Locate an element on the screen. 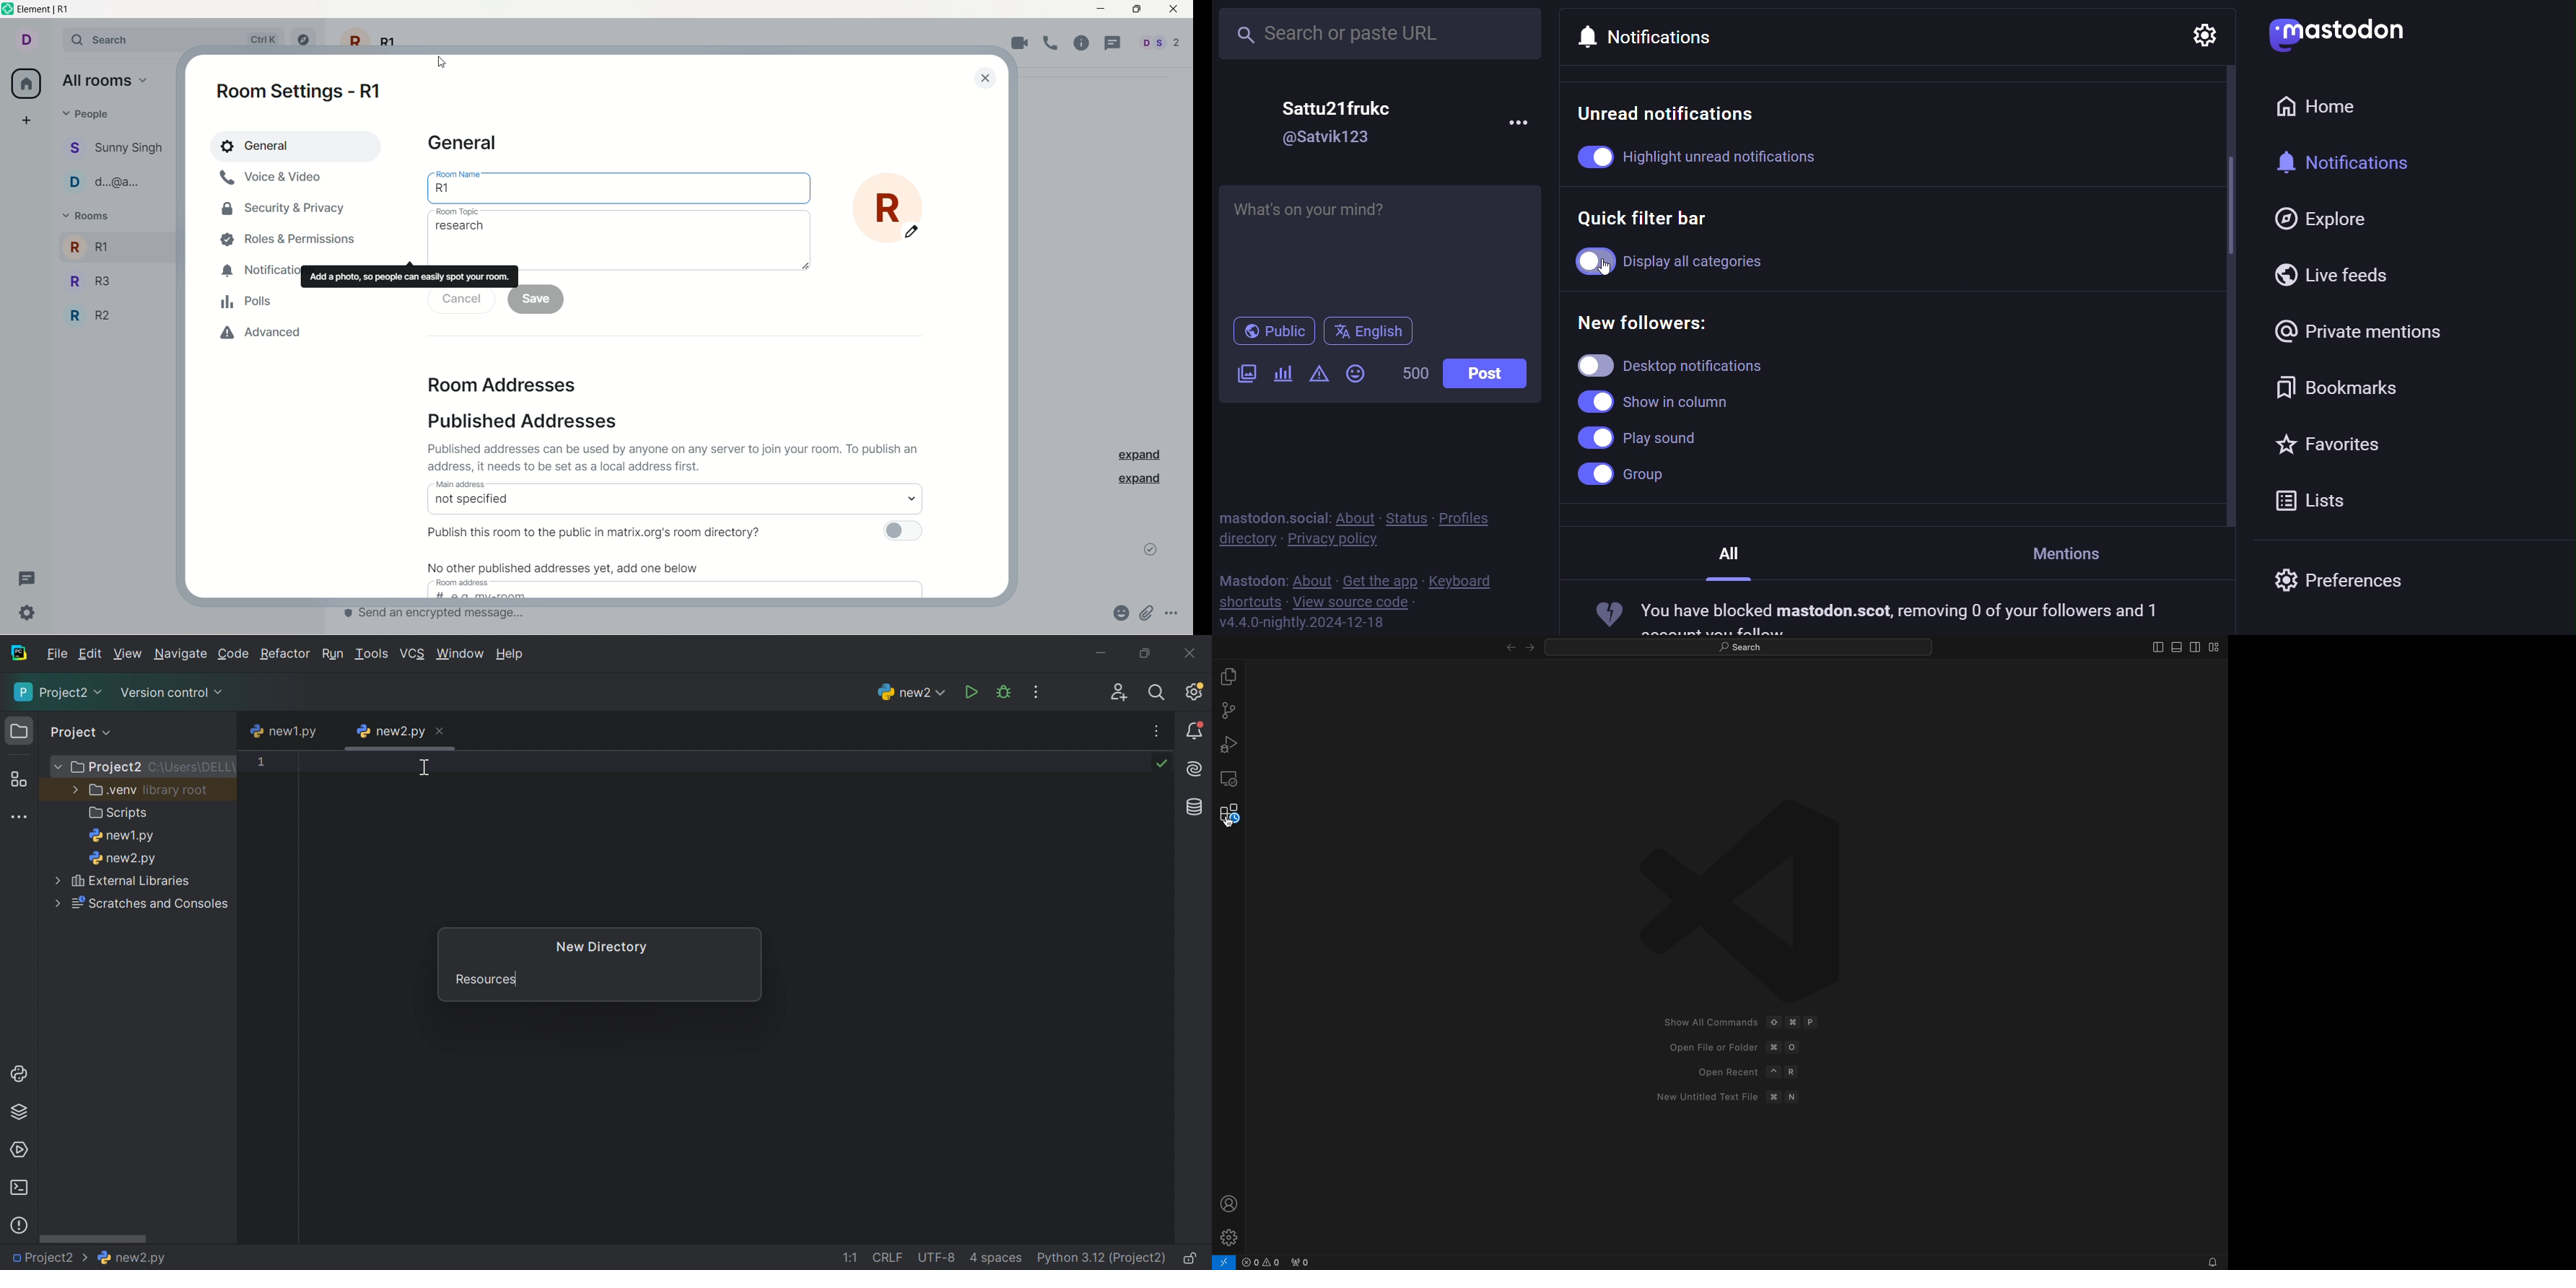 This screenshot has height=1288, width=2576. room R1 is located at coordinates (897, 212).